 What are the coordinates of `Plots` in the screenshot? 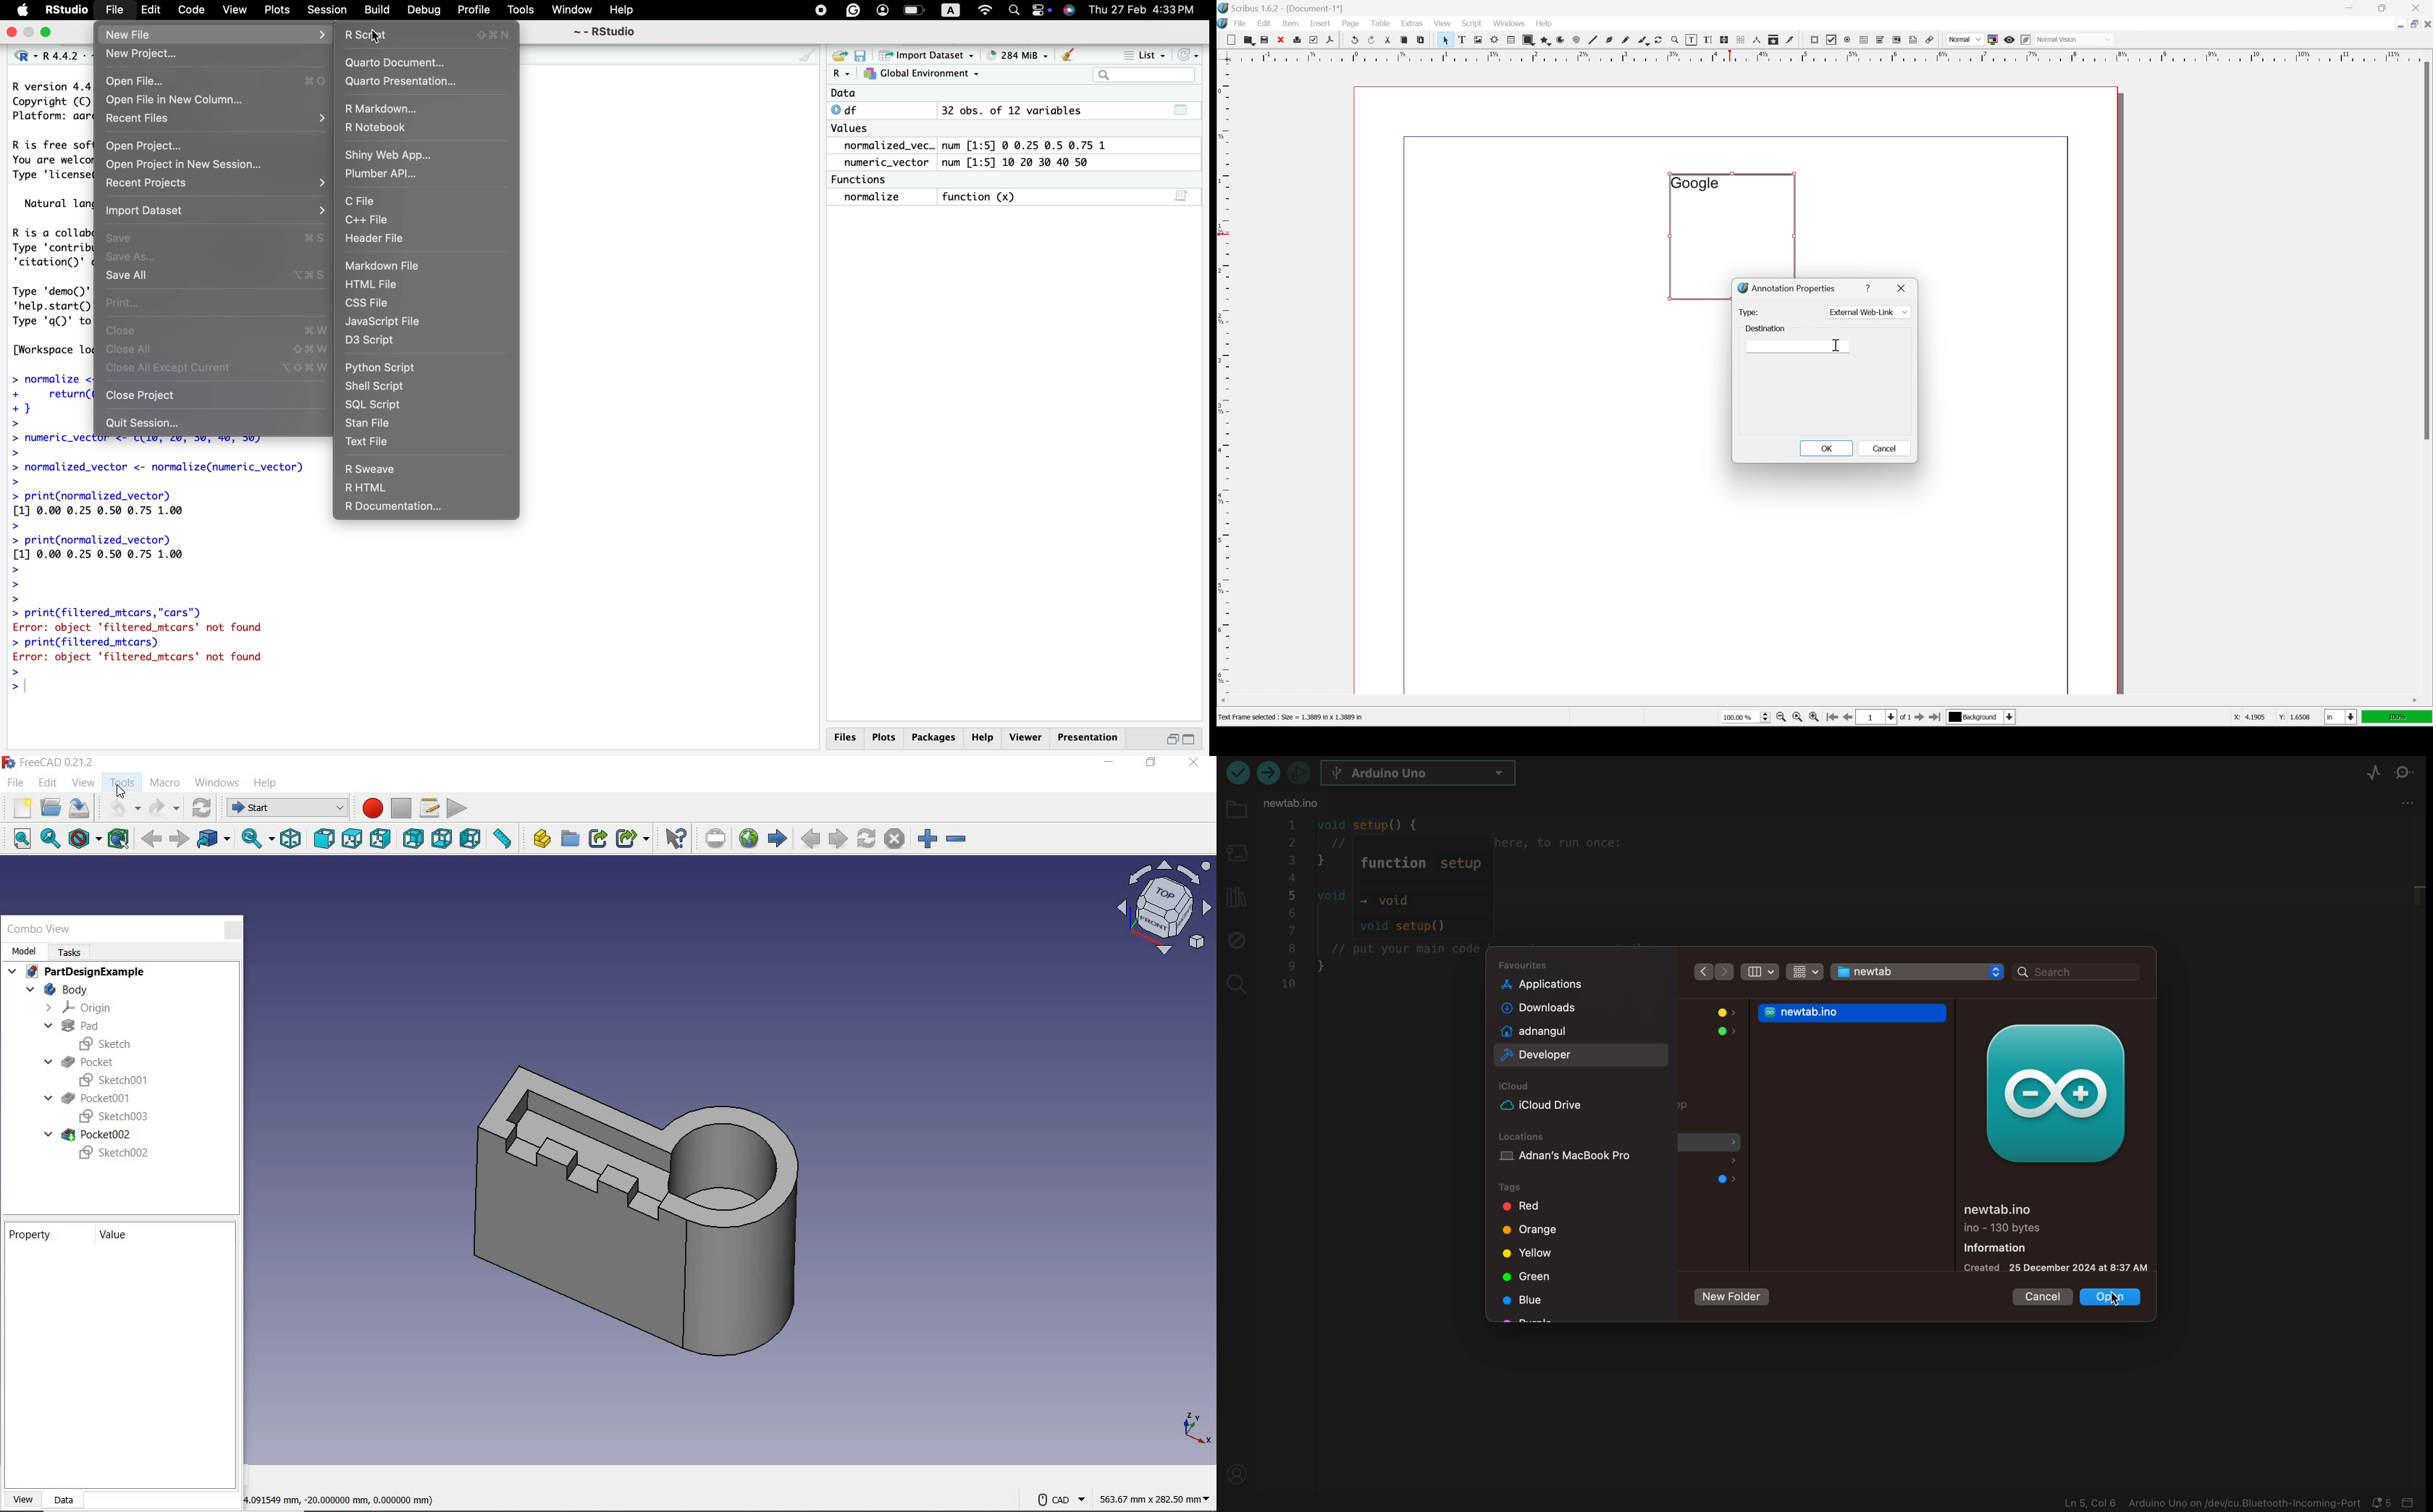 It's located at (278, 9).